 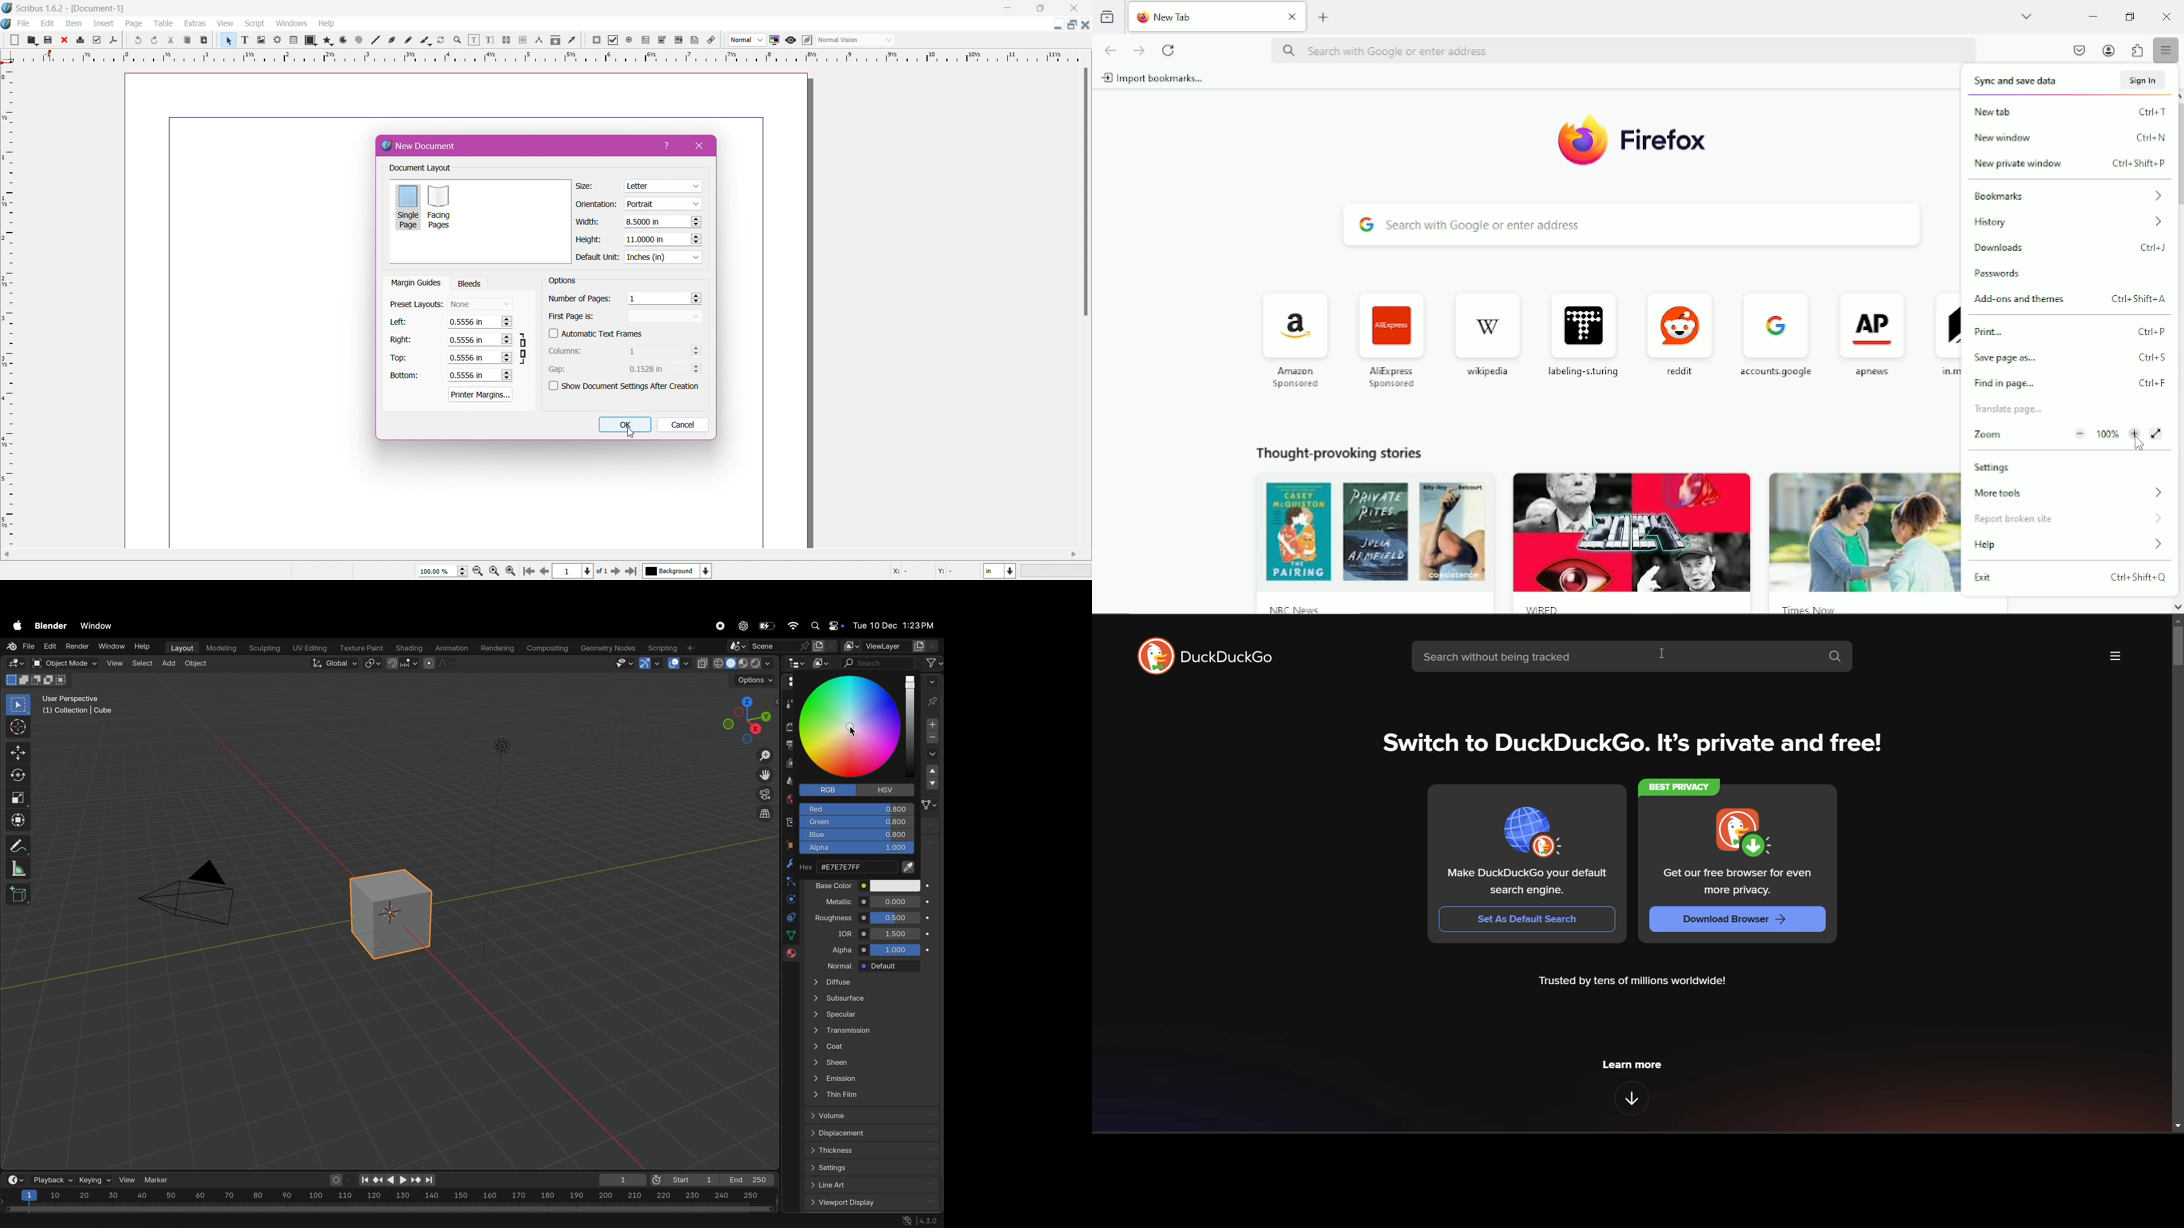 What do you see at coordinates (51, 1179) in the screenshot?
I see `playback` at bounding box center [51, 1179].